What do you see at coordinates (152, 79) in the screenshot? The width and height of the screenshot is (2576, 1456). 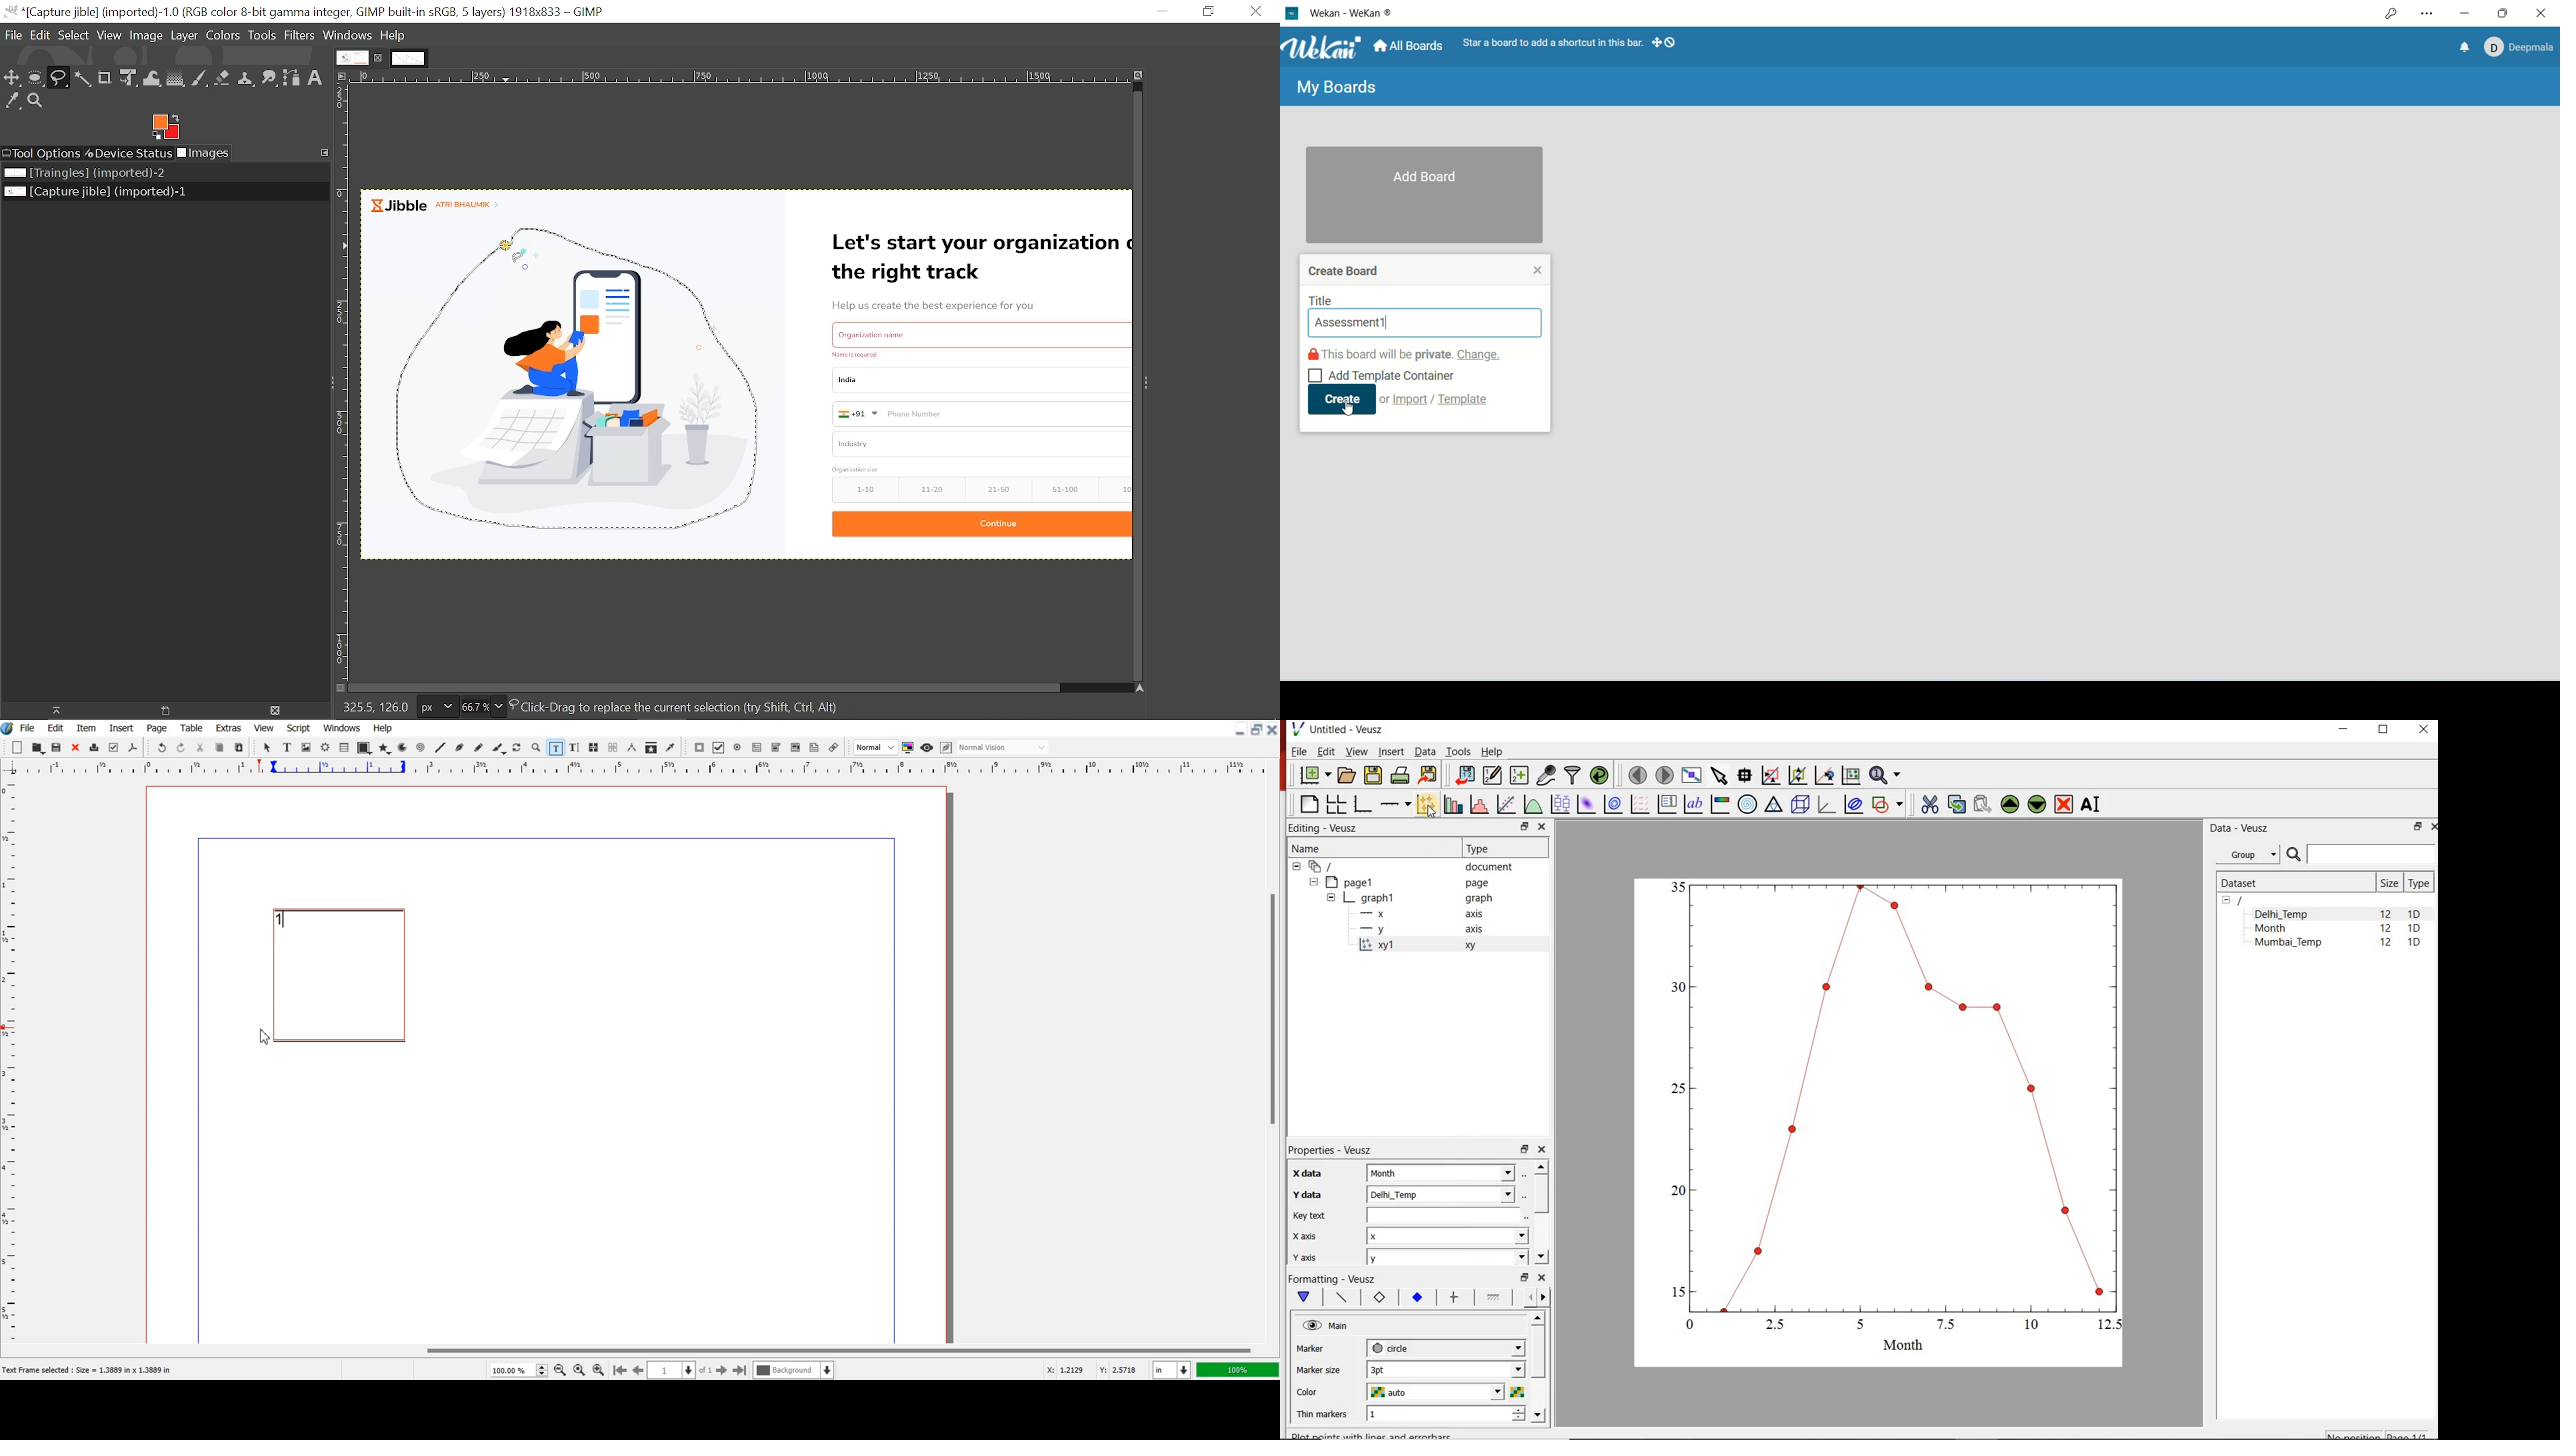 I see `Wrap text tool` at bounding box center [152, 79].